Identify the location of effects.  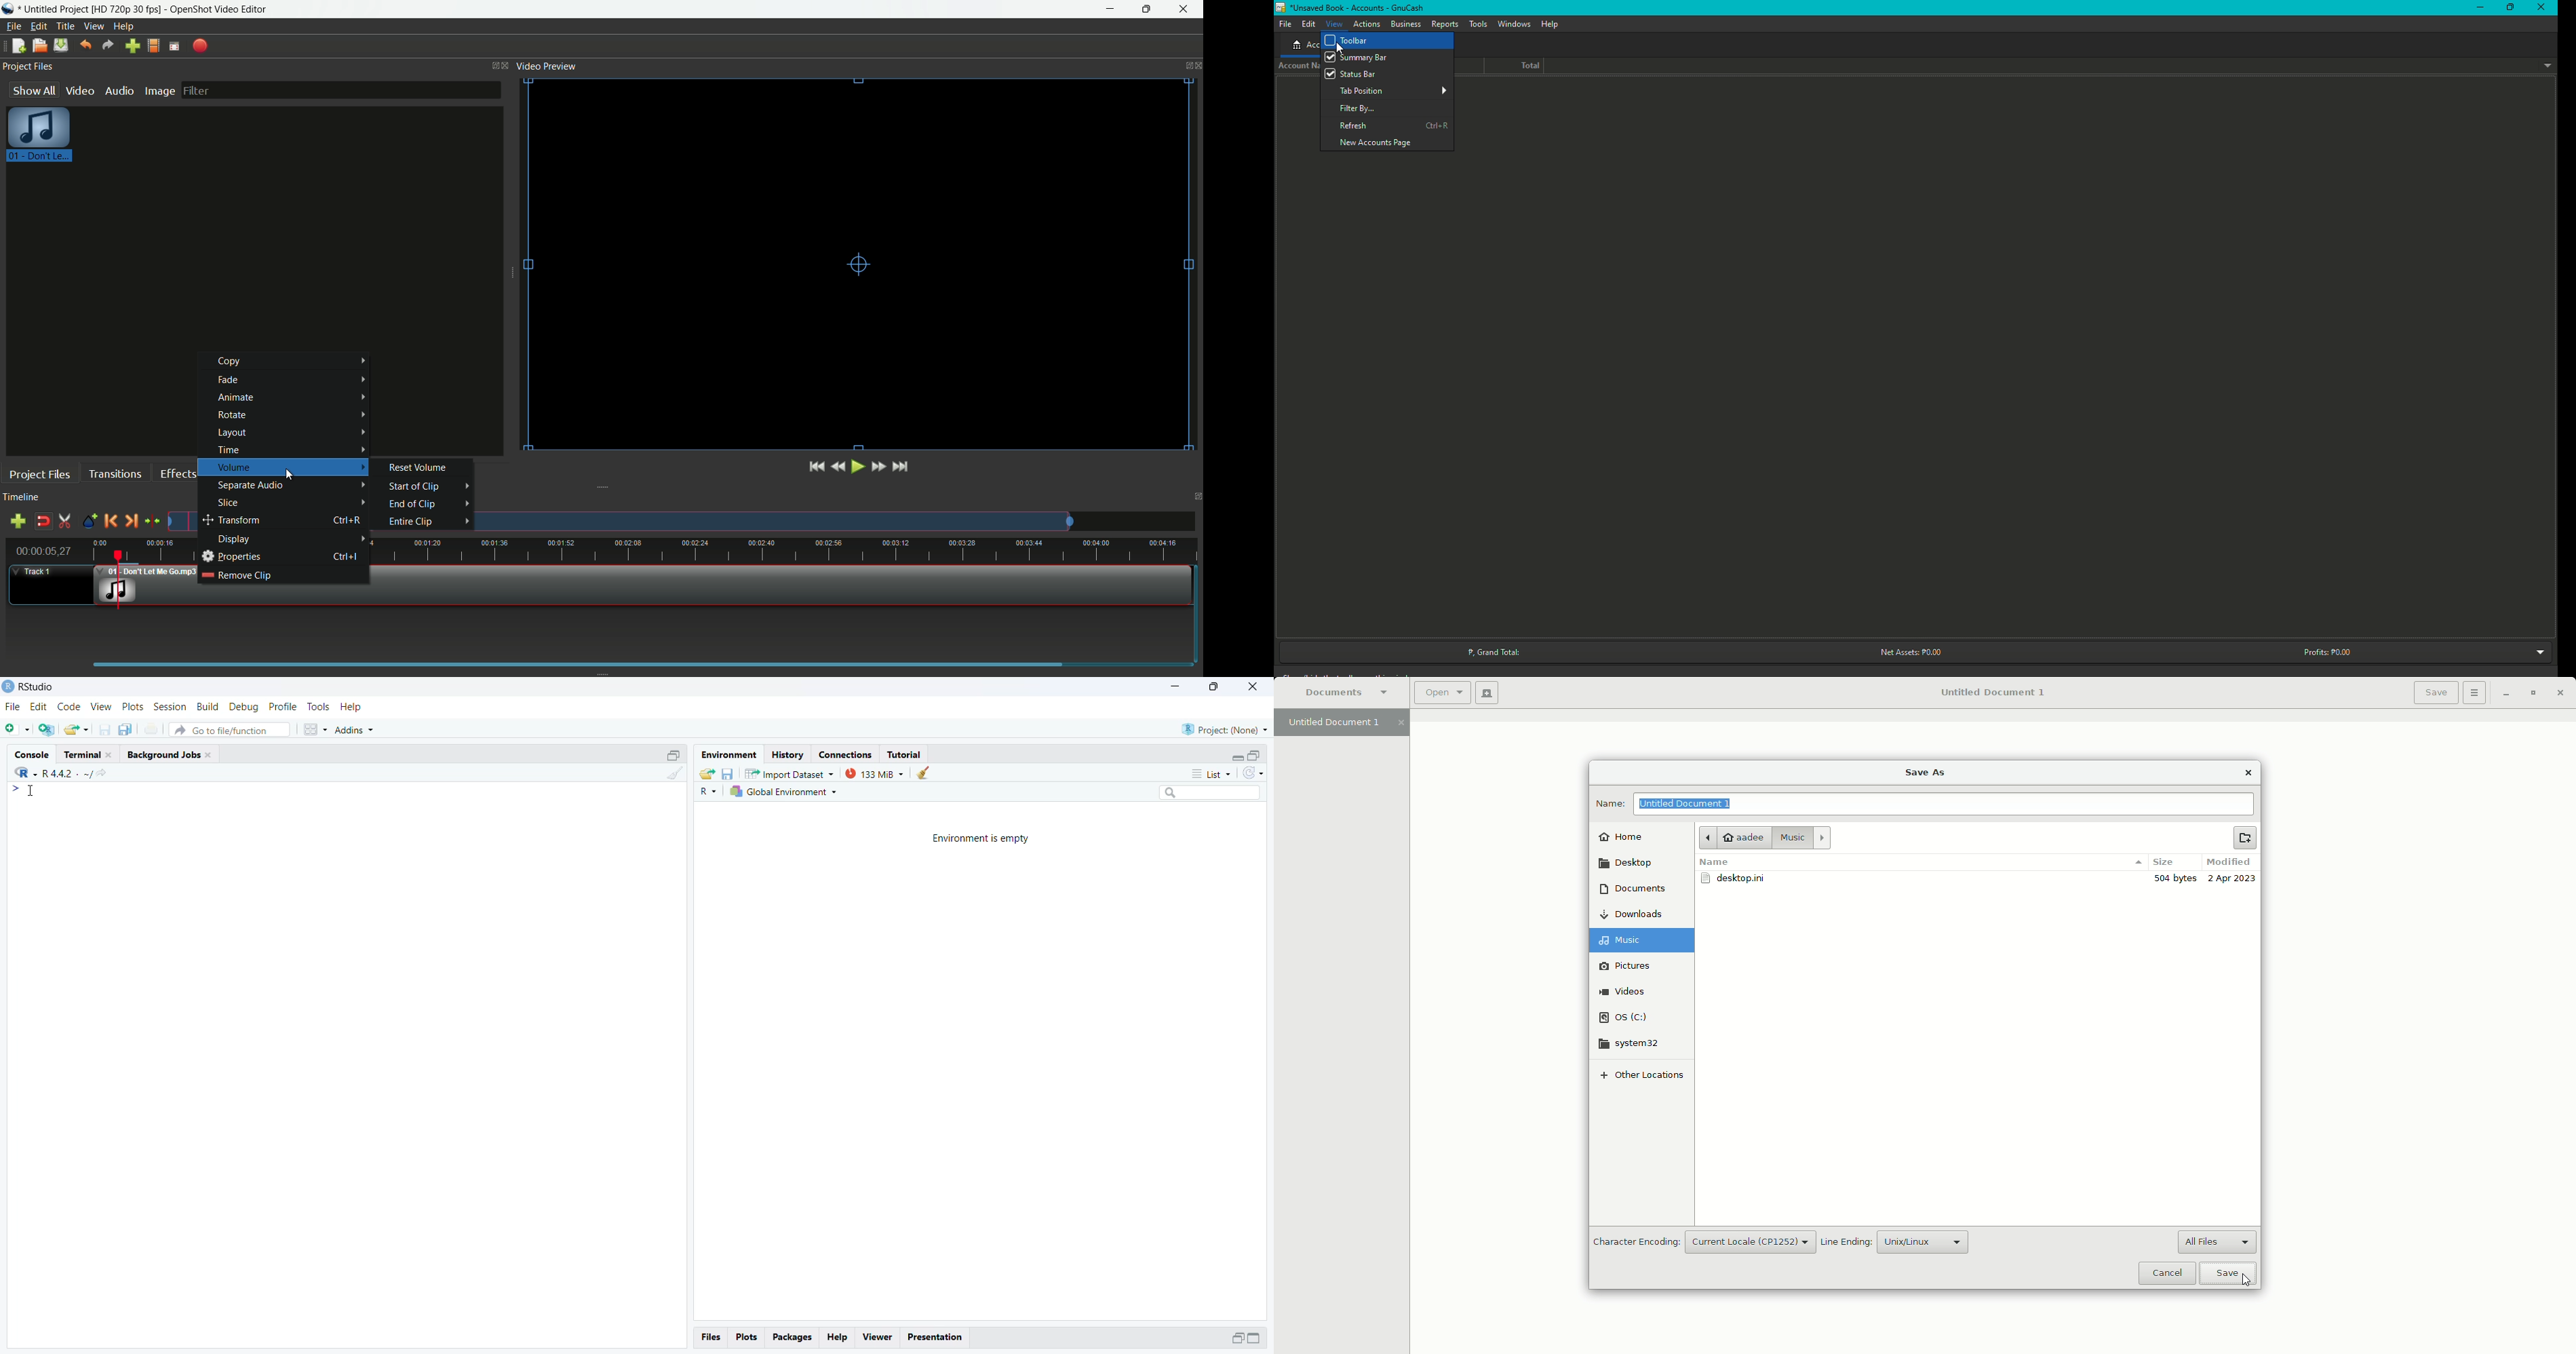
(179, 474).